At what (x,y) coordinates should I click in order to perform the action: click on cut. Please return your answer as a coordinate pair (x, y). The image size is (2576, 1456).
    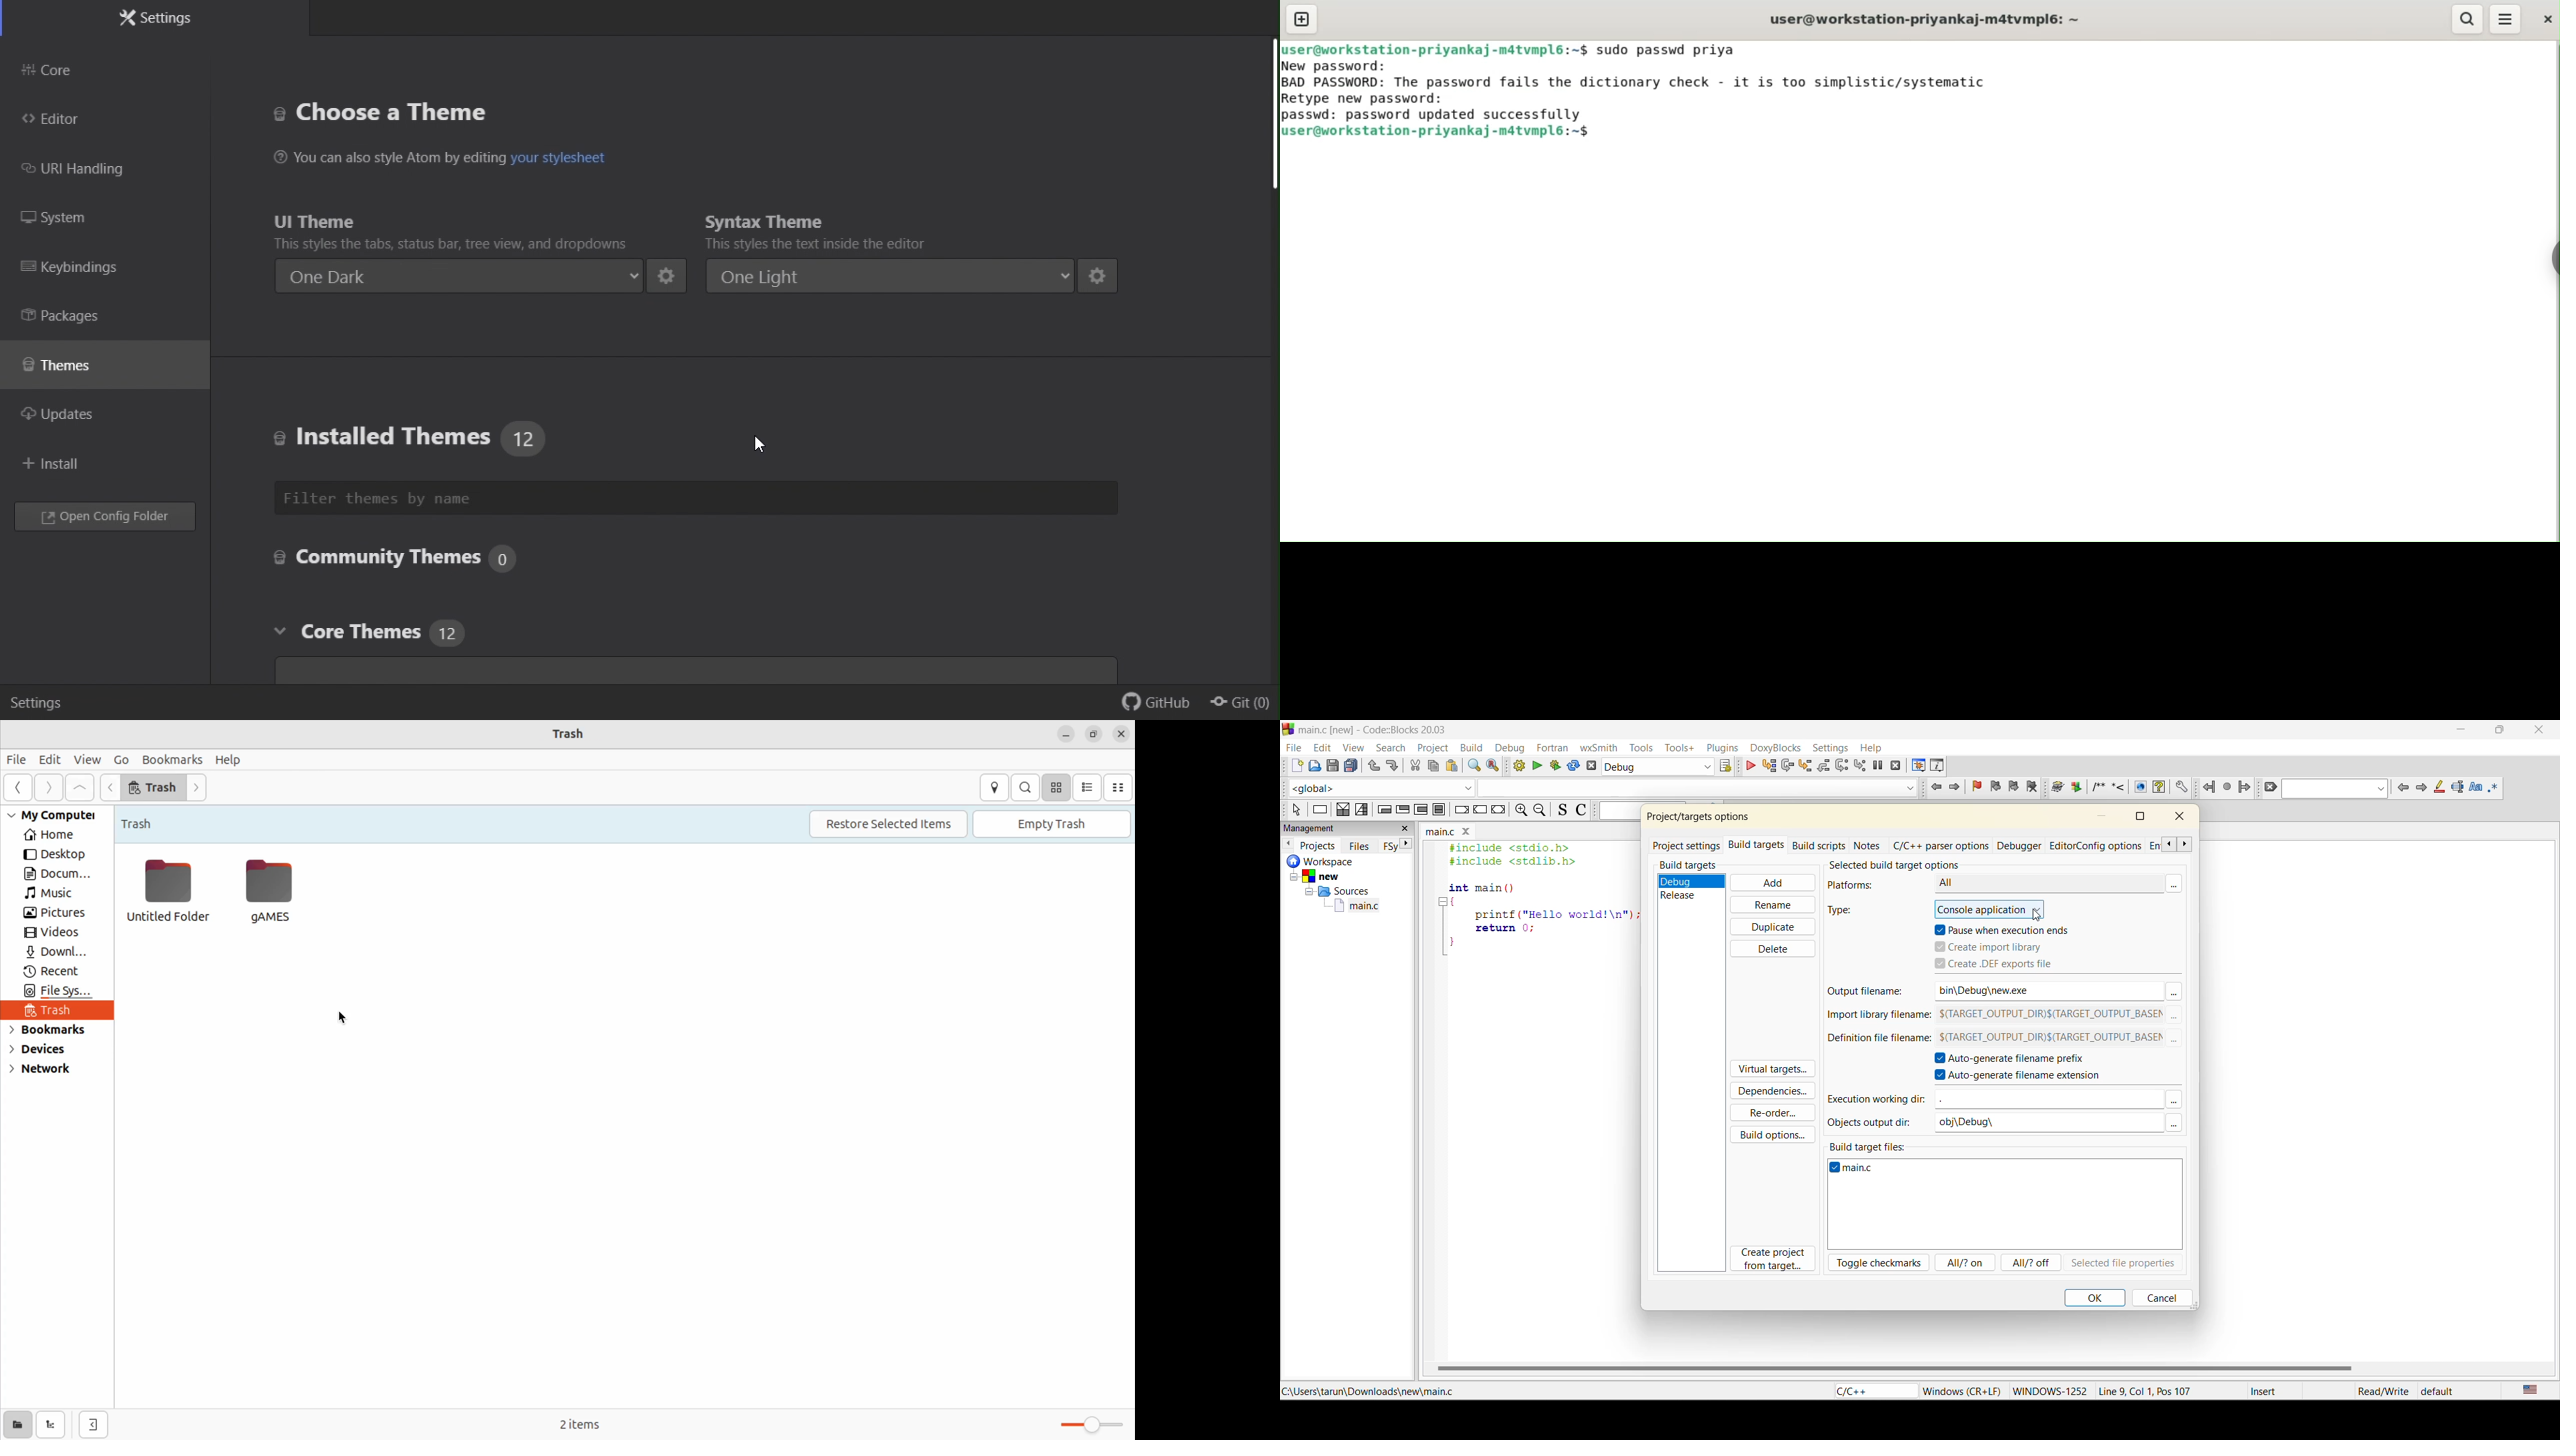
    Looking at the image, I should click on (1414, 766).